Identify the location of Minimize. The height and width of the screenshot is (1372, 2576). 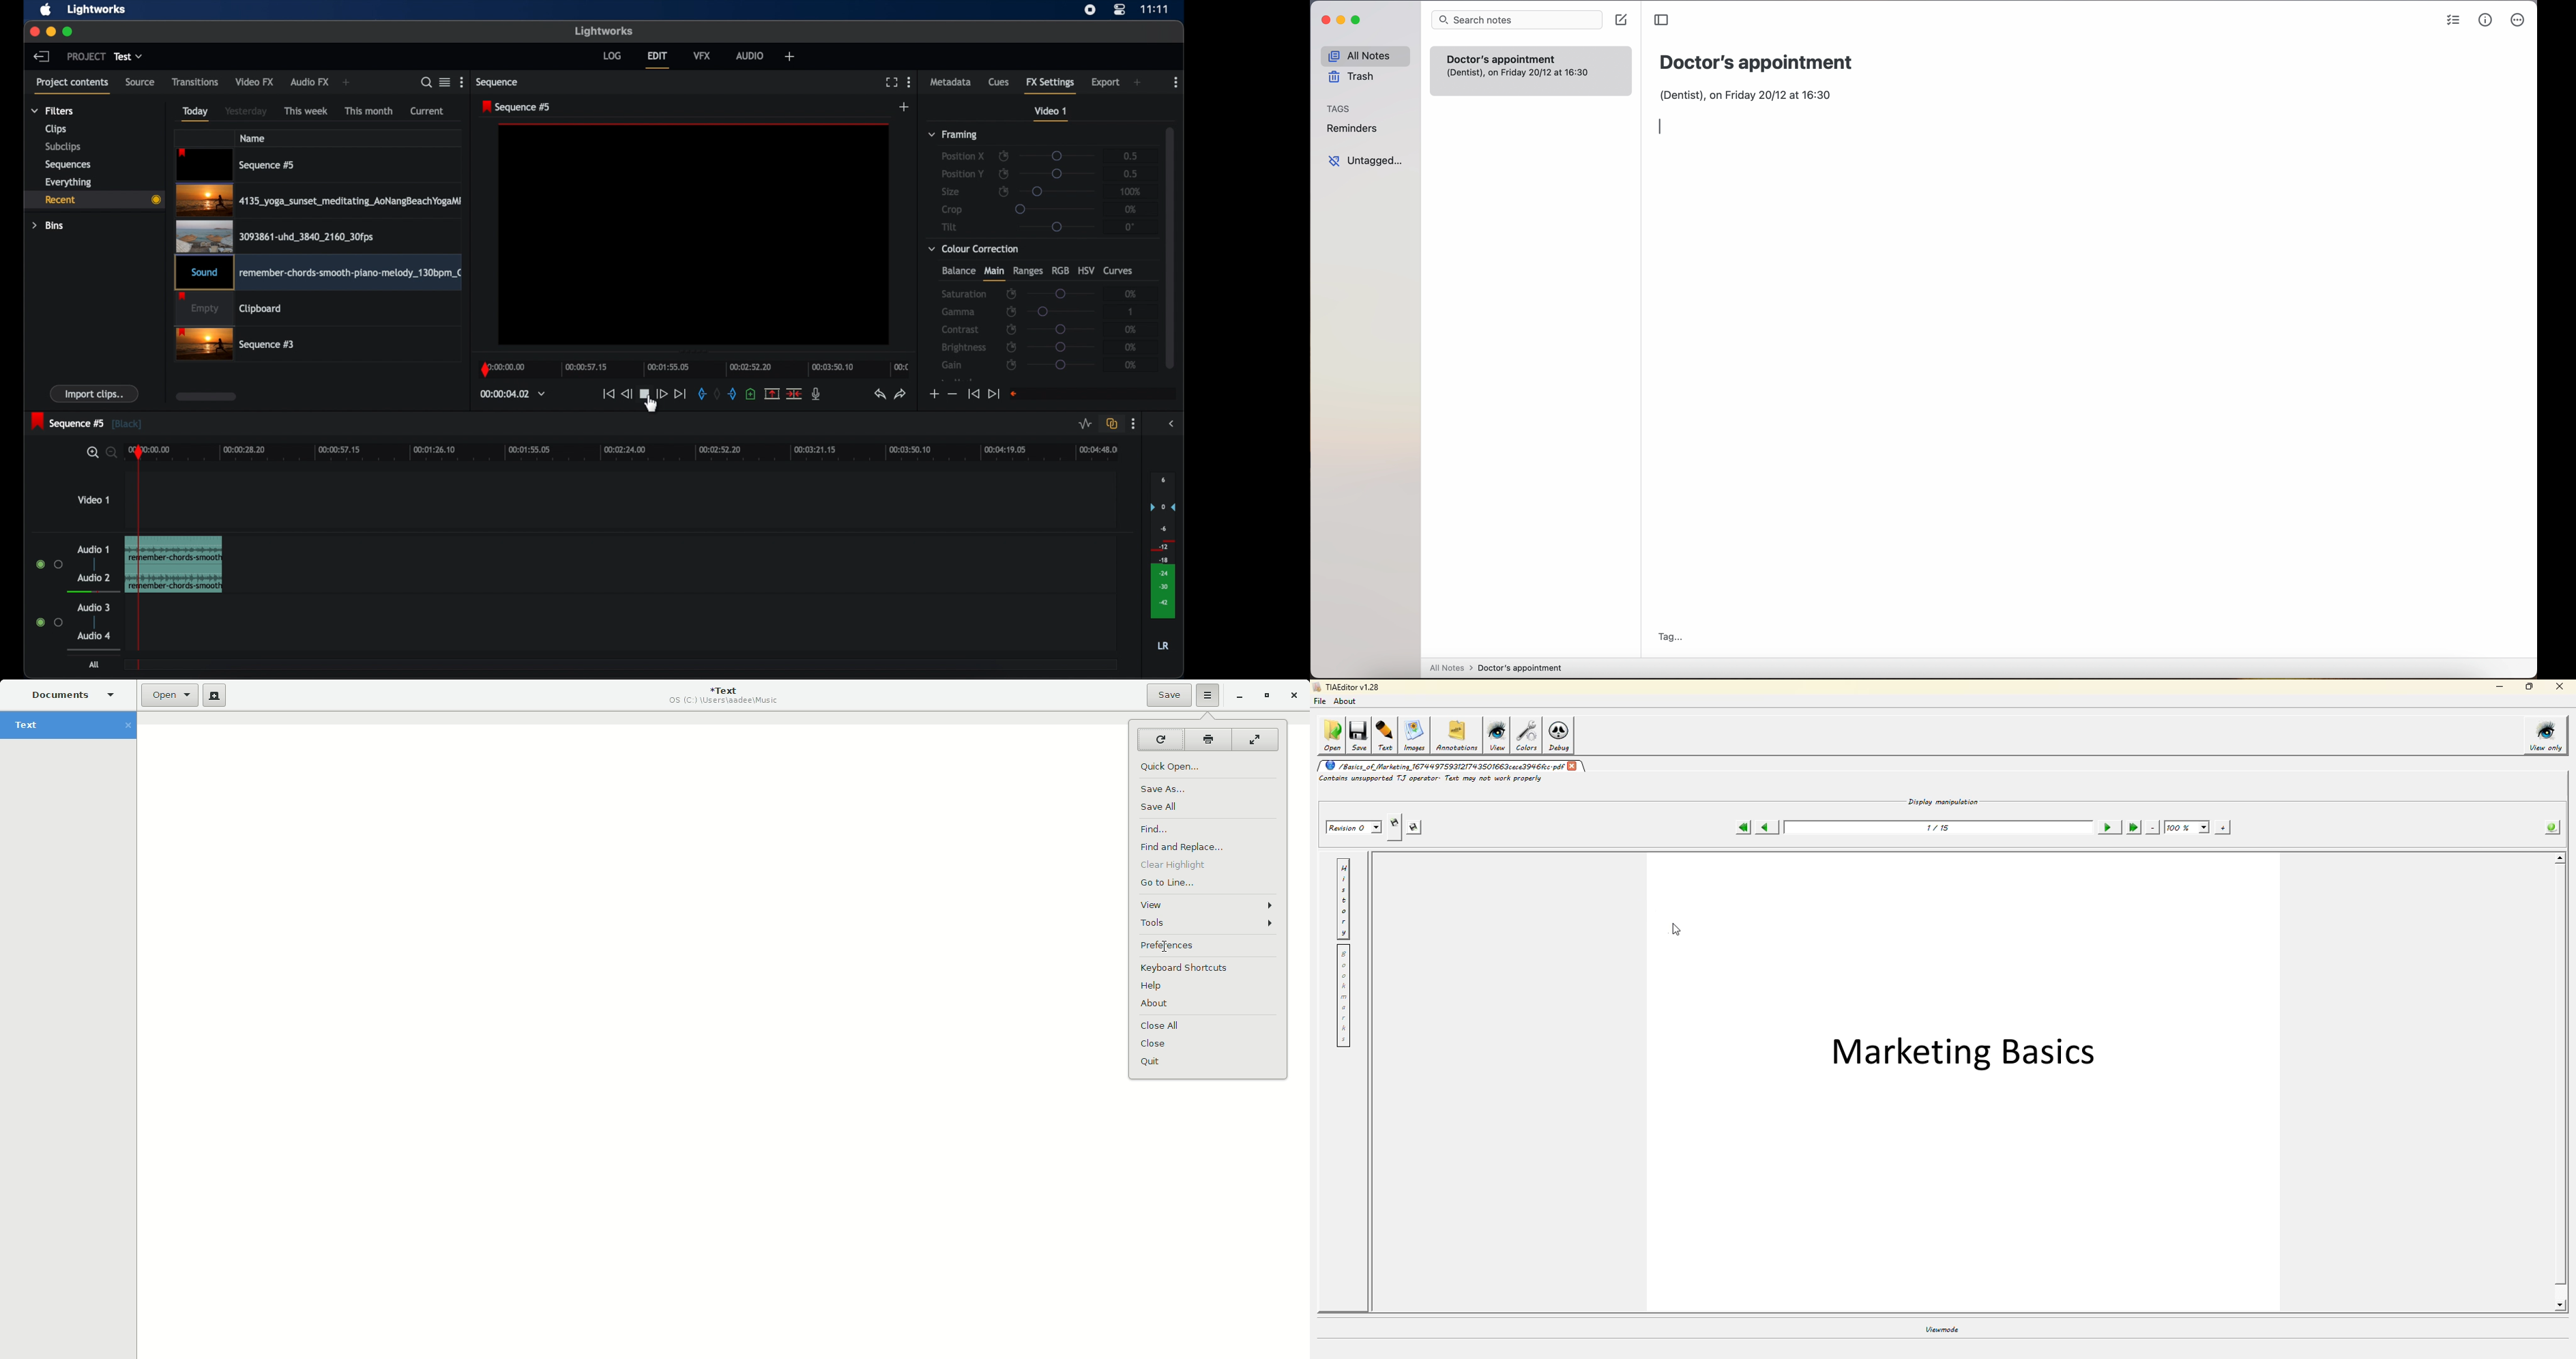
(1239, 695).